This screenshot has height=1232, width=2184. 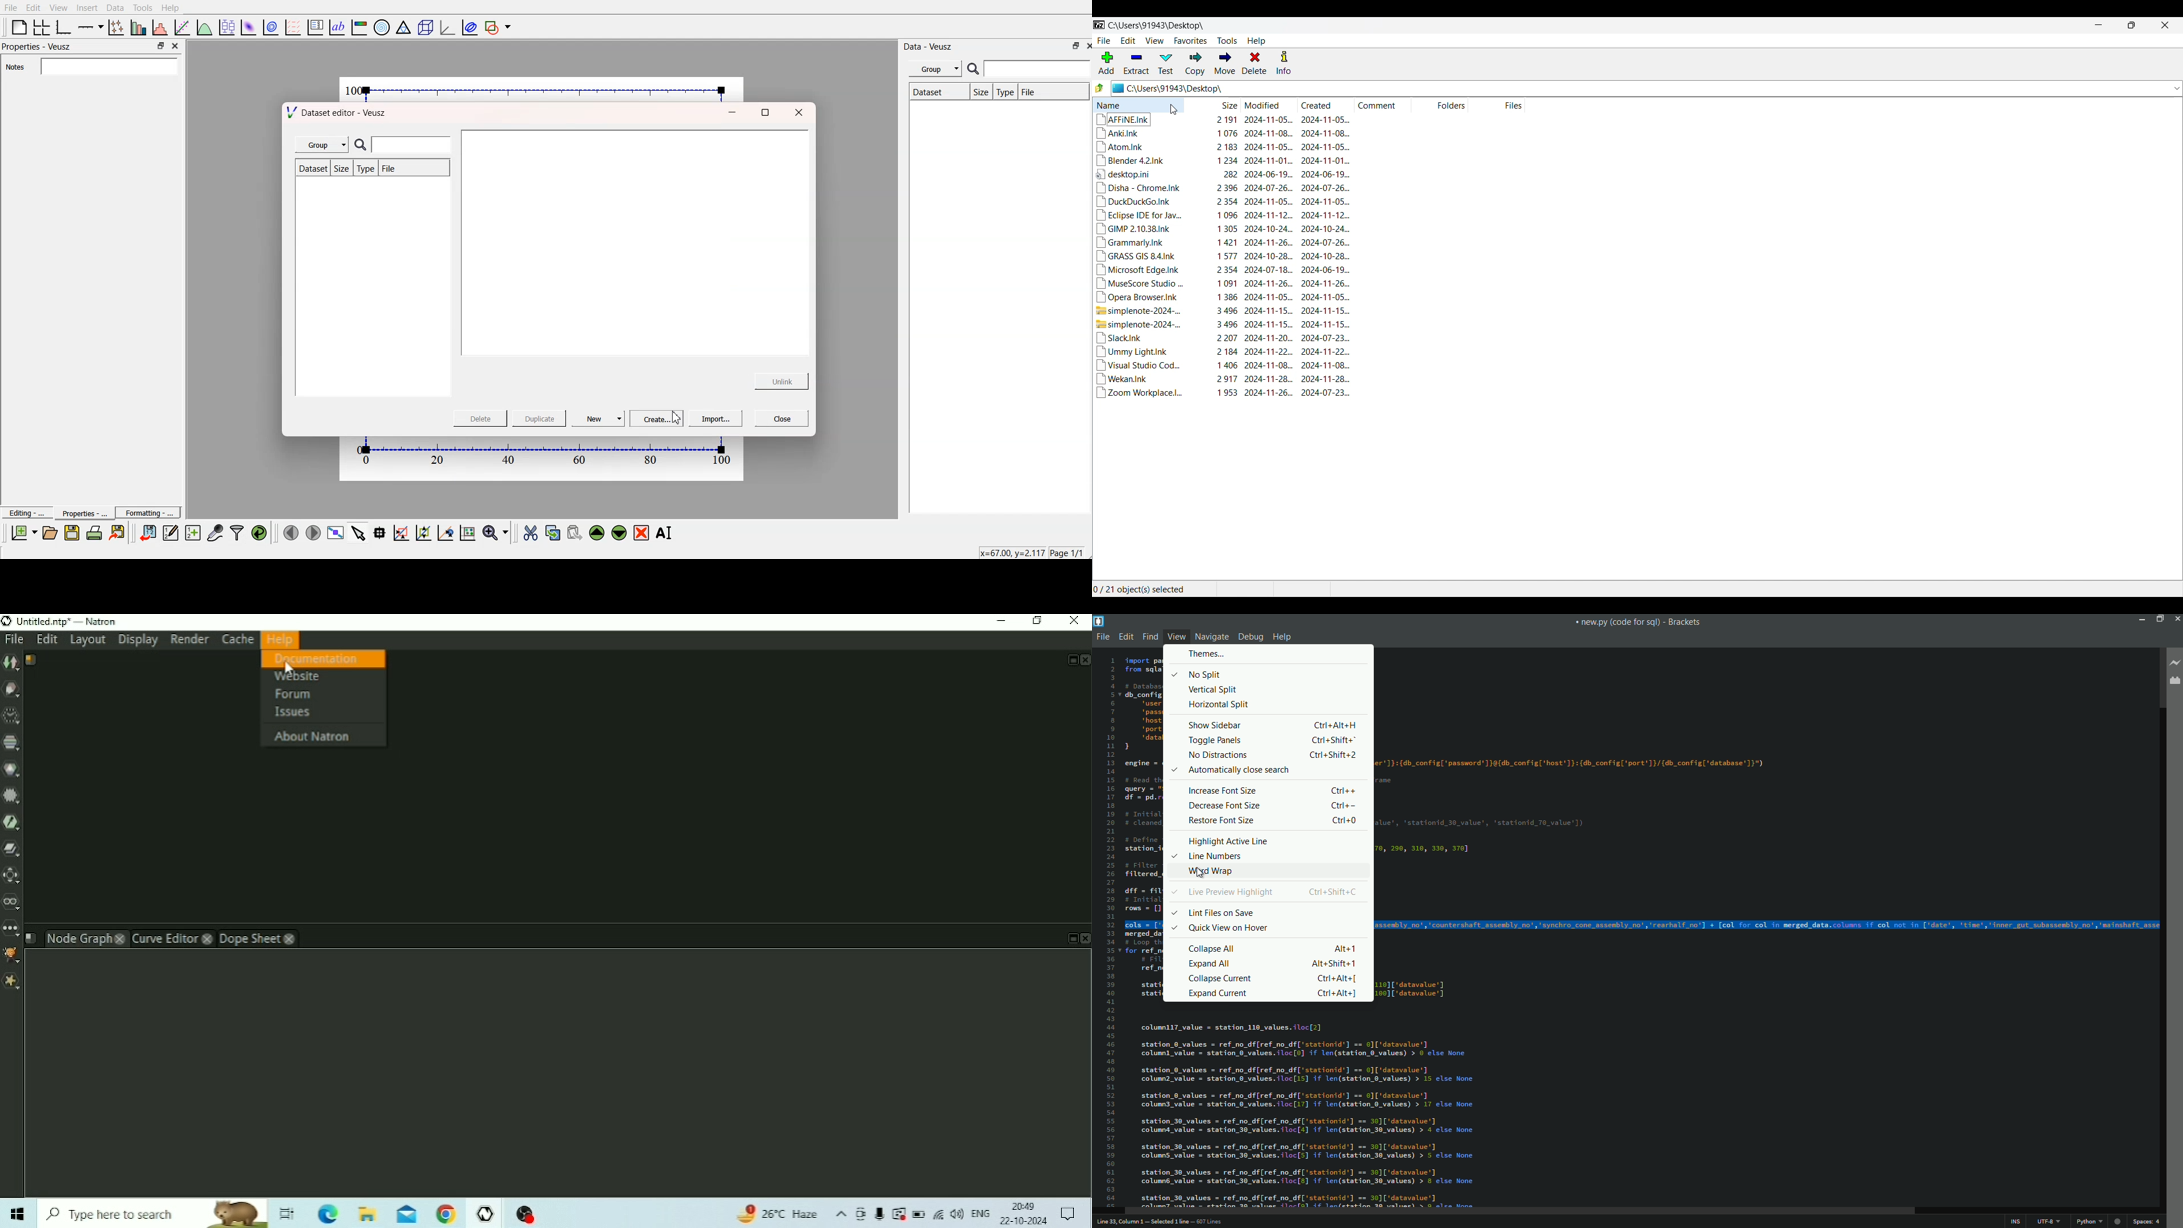 I want to click on Cursor, so click(x=669, y=418).